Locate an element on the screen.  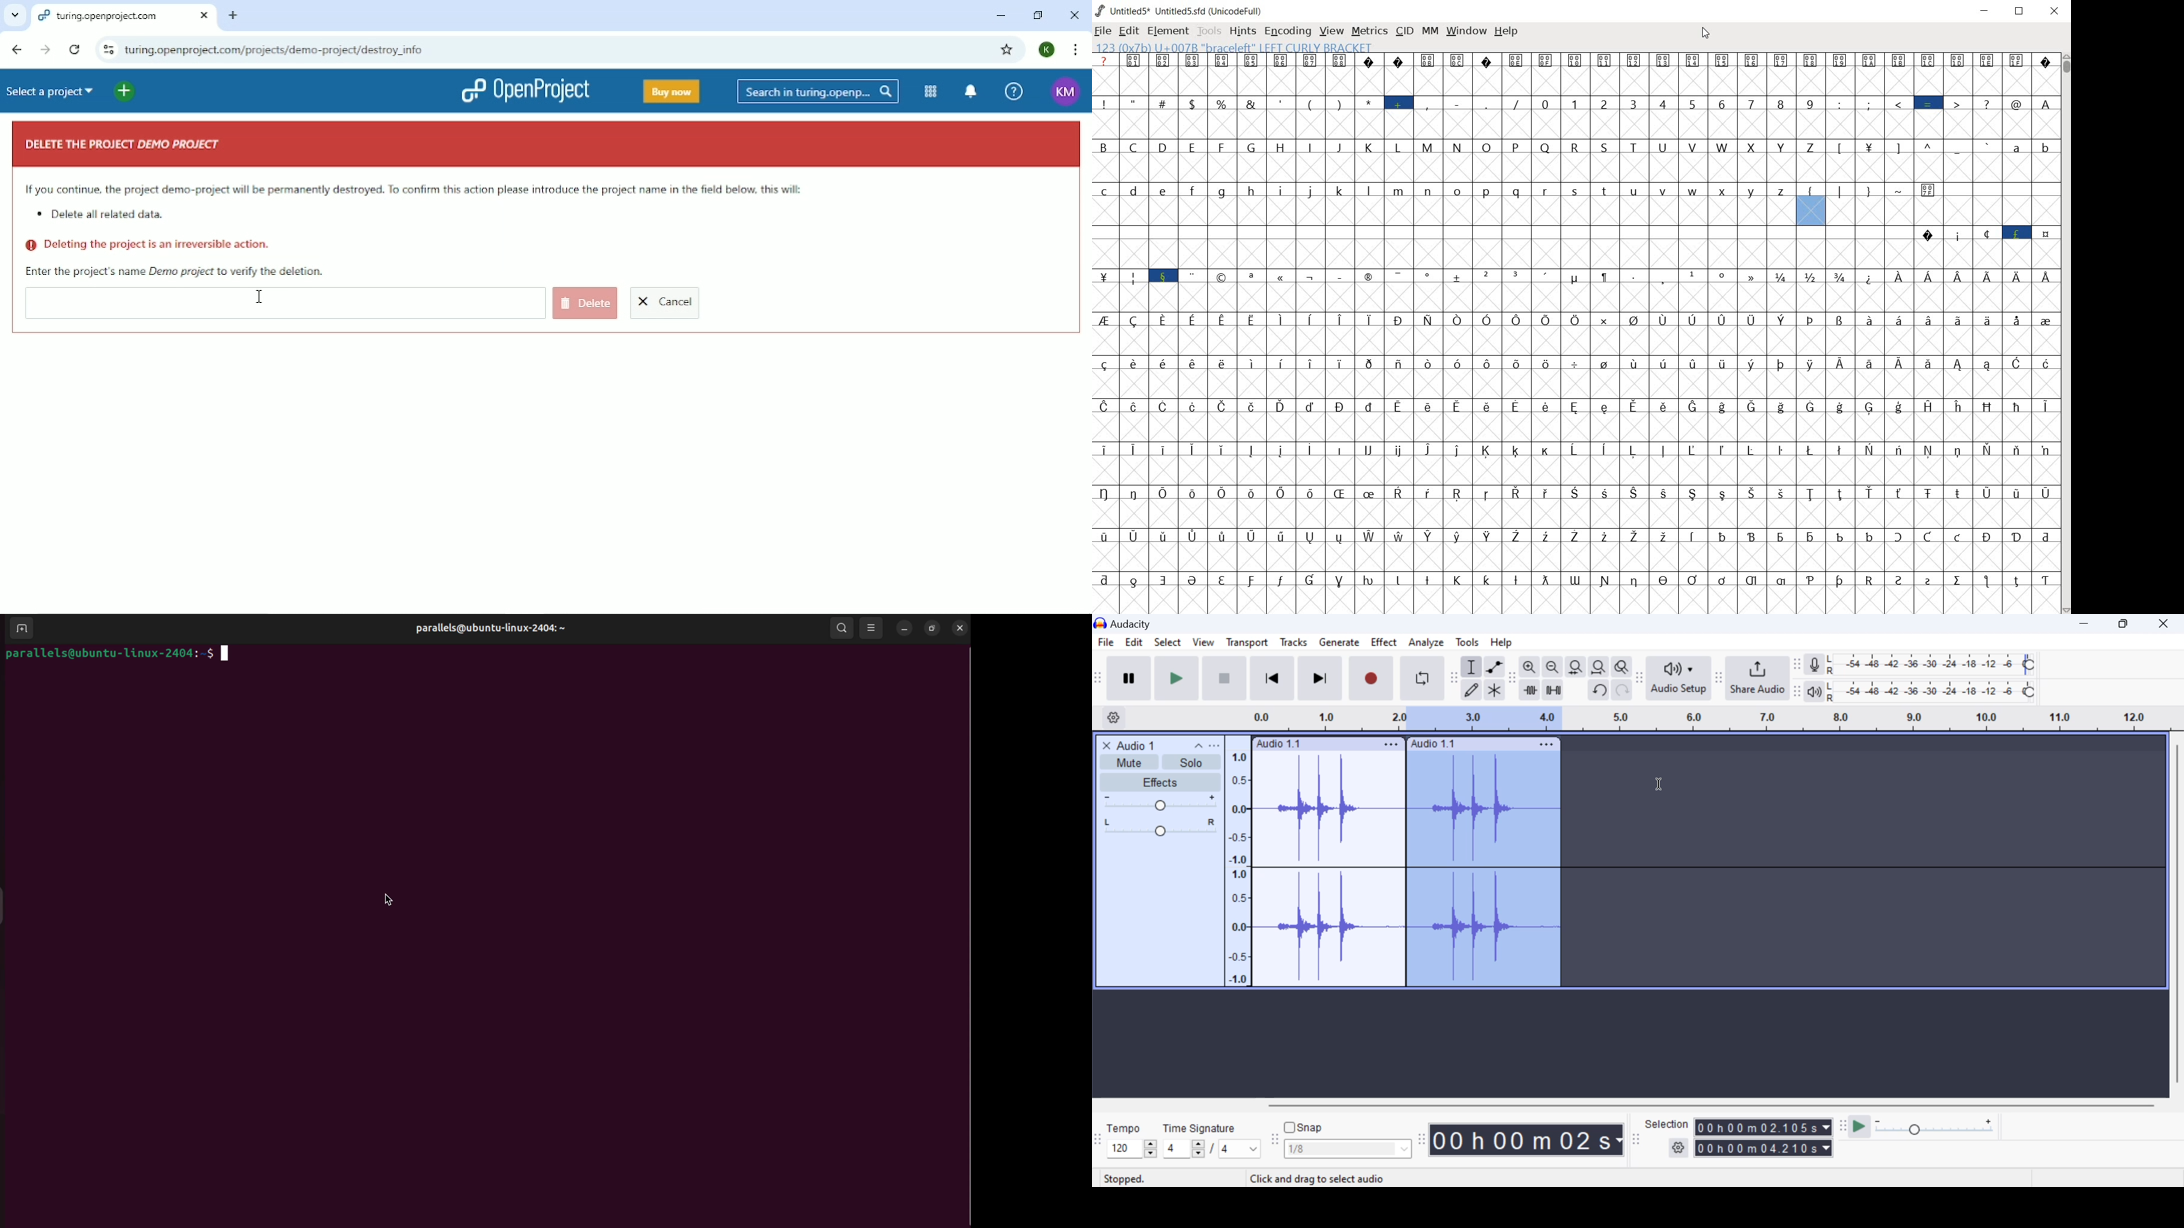
Generate is located at coordinates (1339, 643).